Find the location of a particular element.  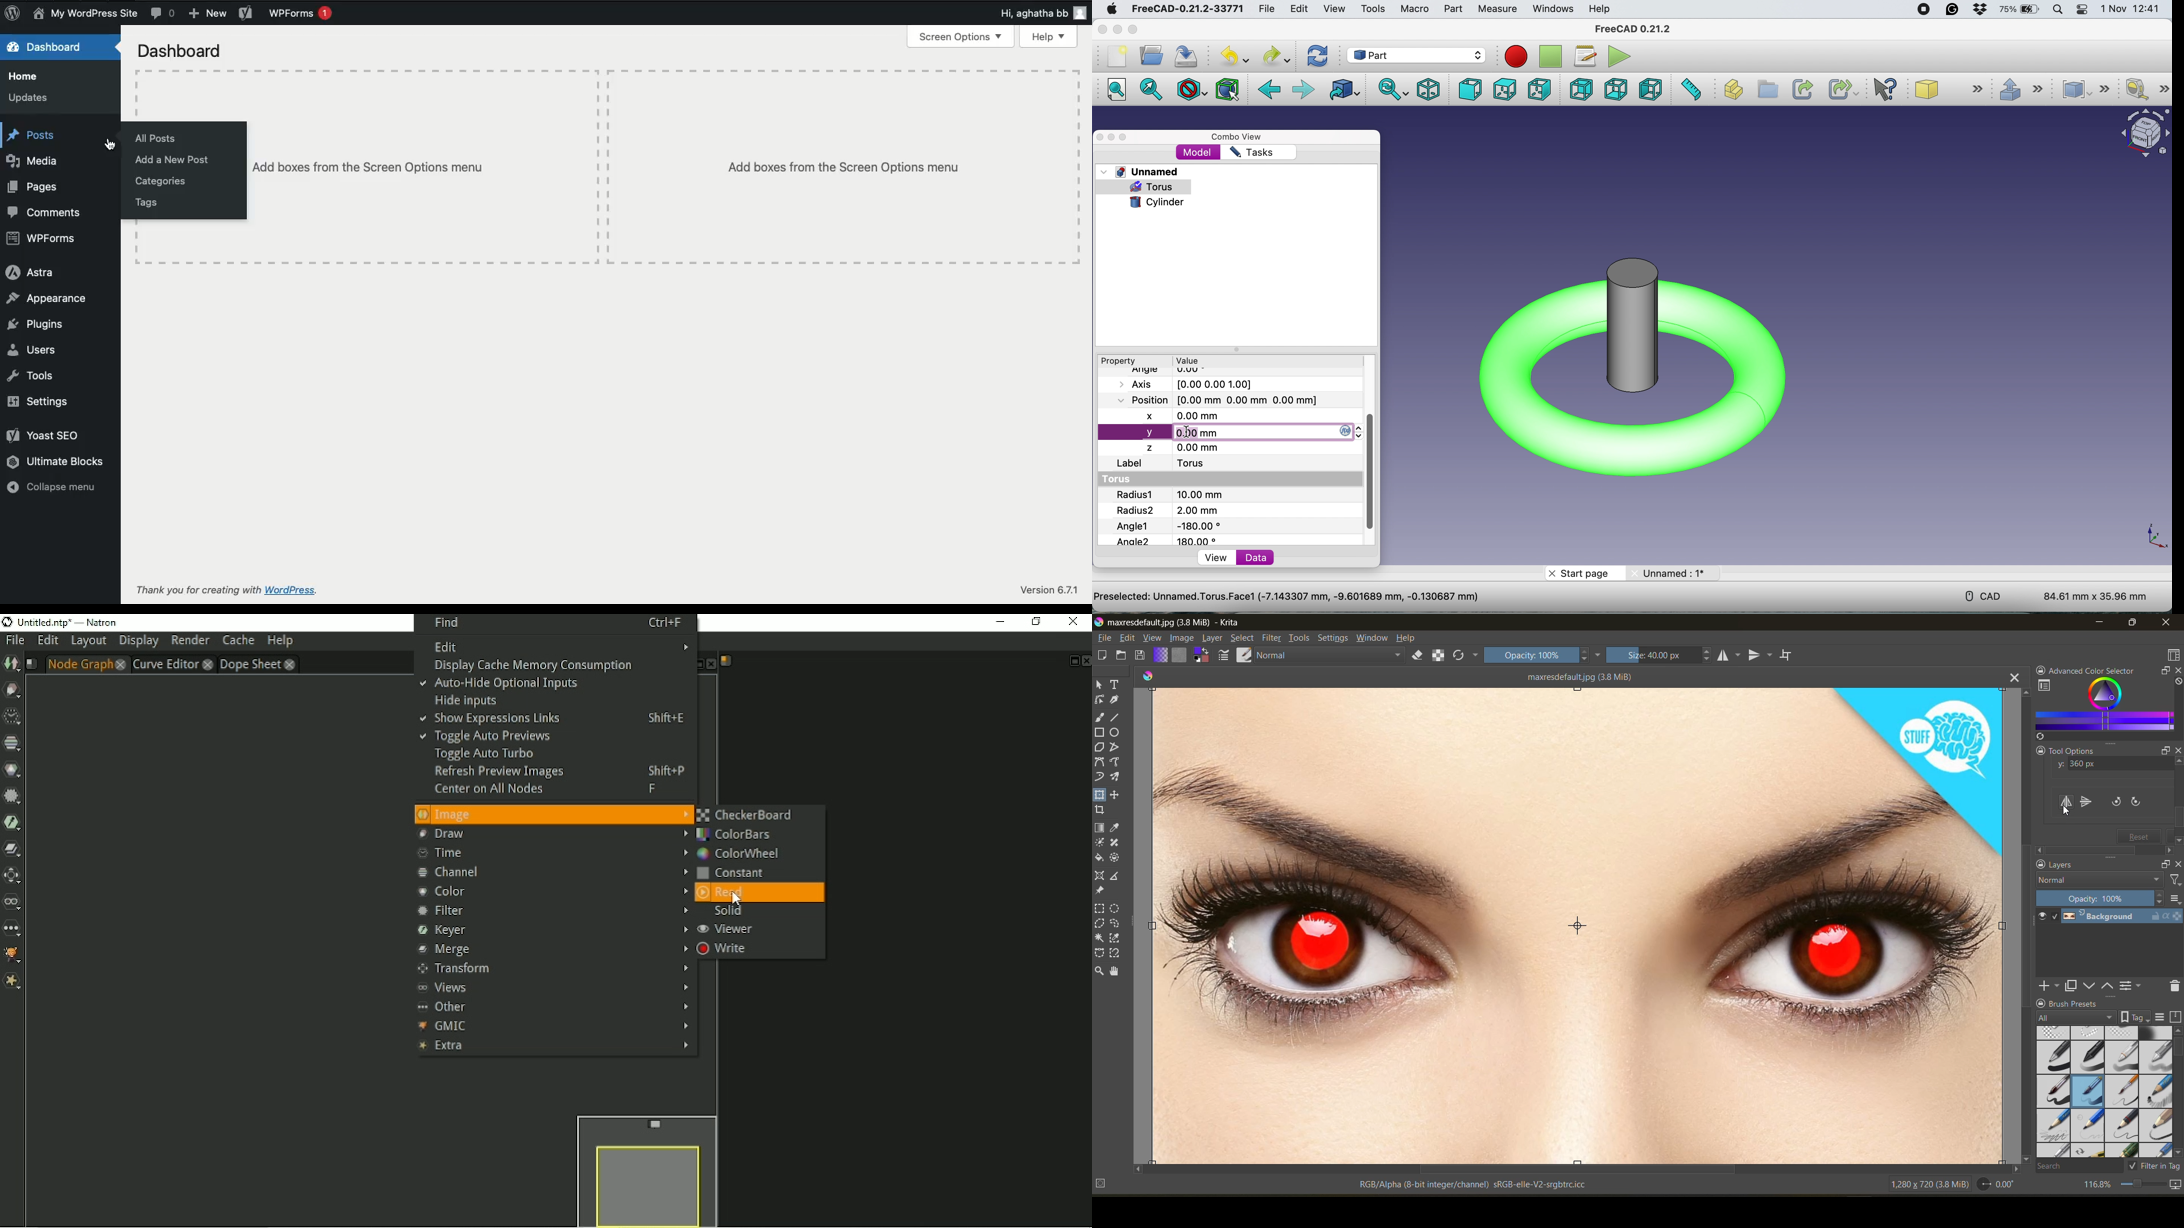

Yoast is located at coordinates (245, 14).